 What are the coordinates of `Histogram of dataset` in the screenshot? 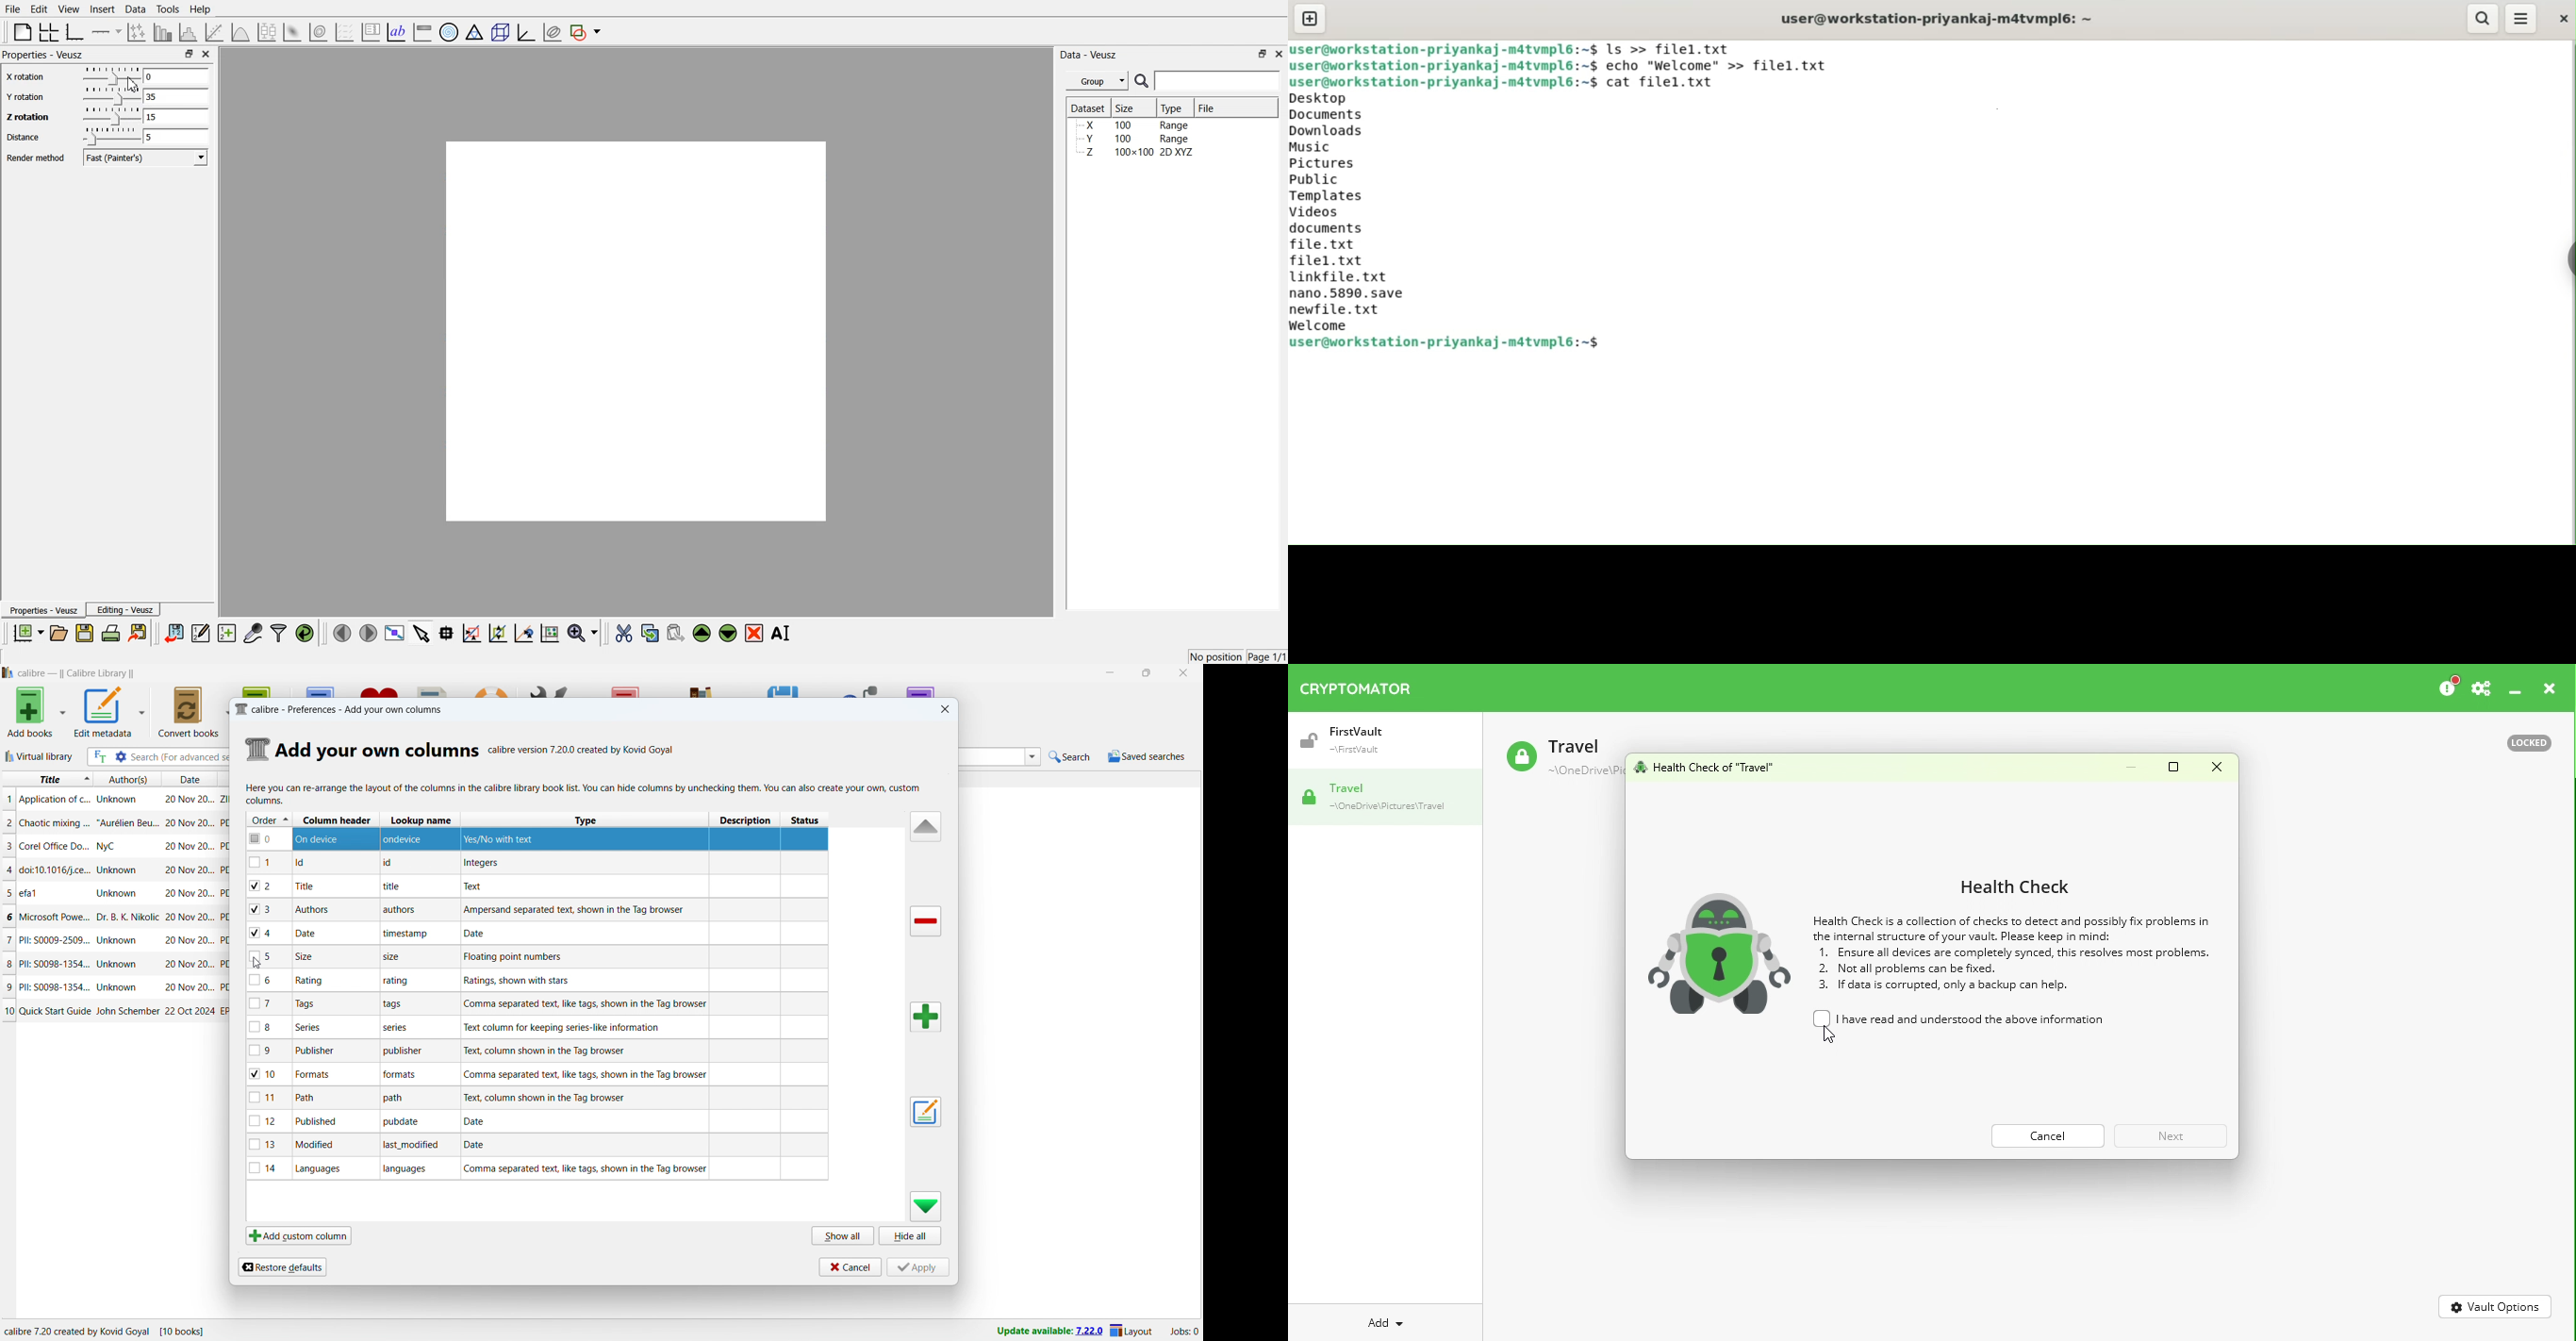 It's located at (186, 33).